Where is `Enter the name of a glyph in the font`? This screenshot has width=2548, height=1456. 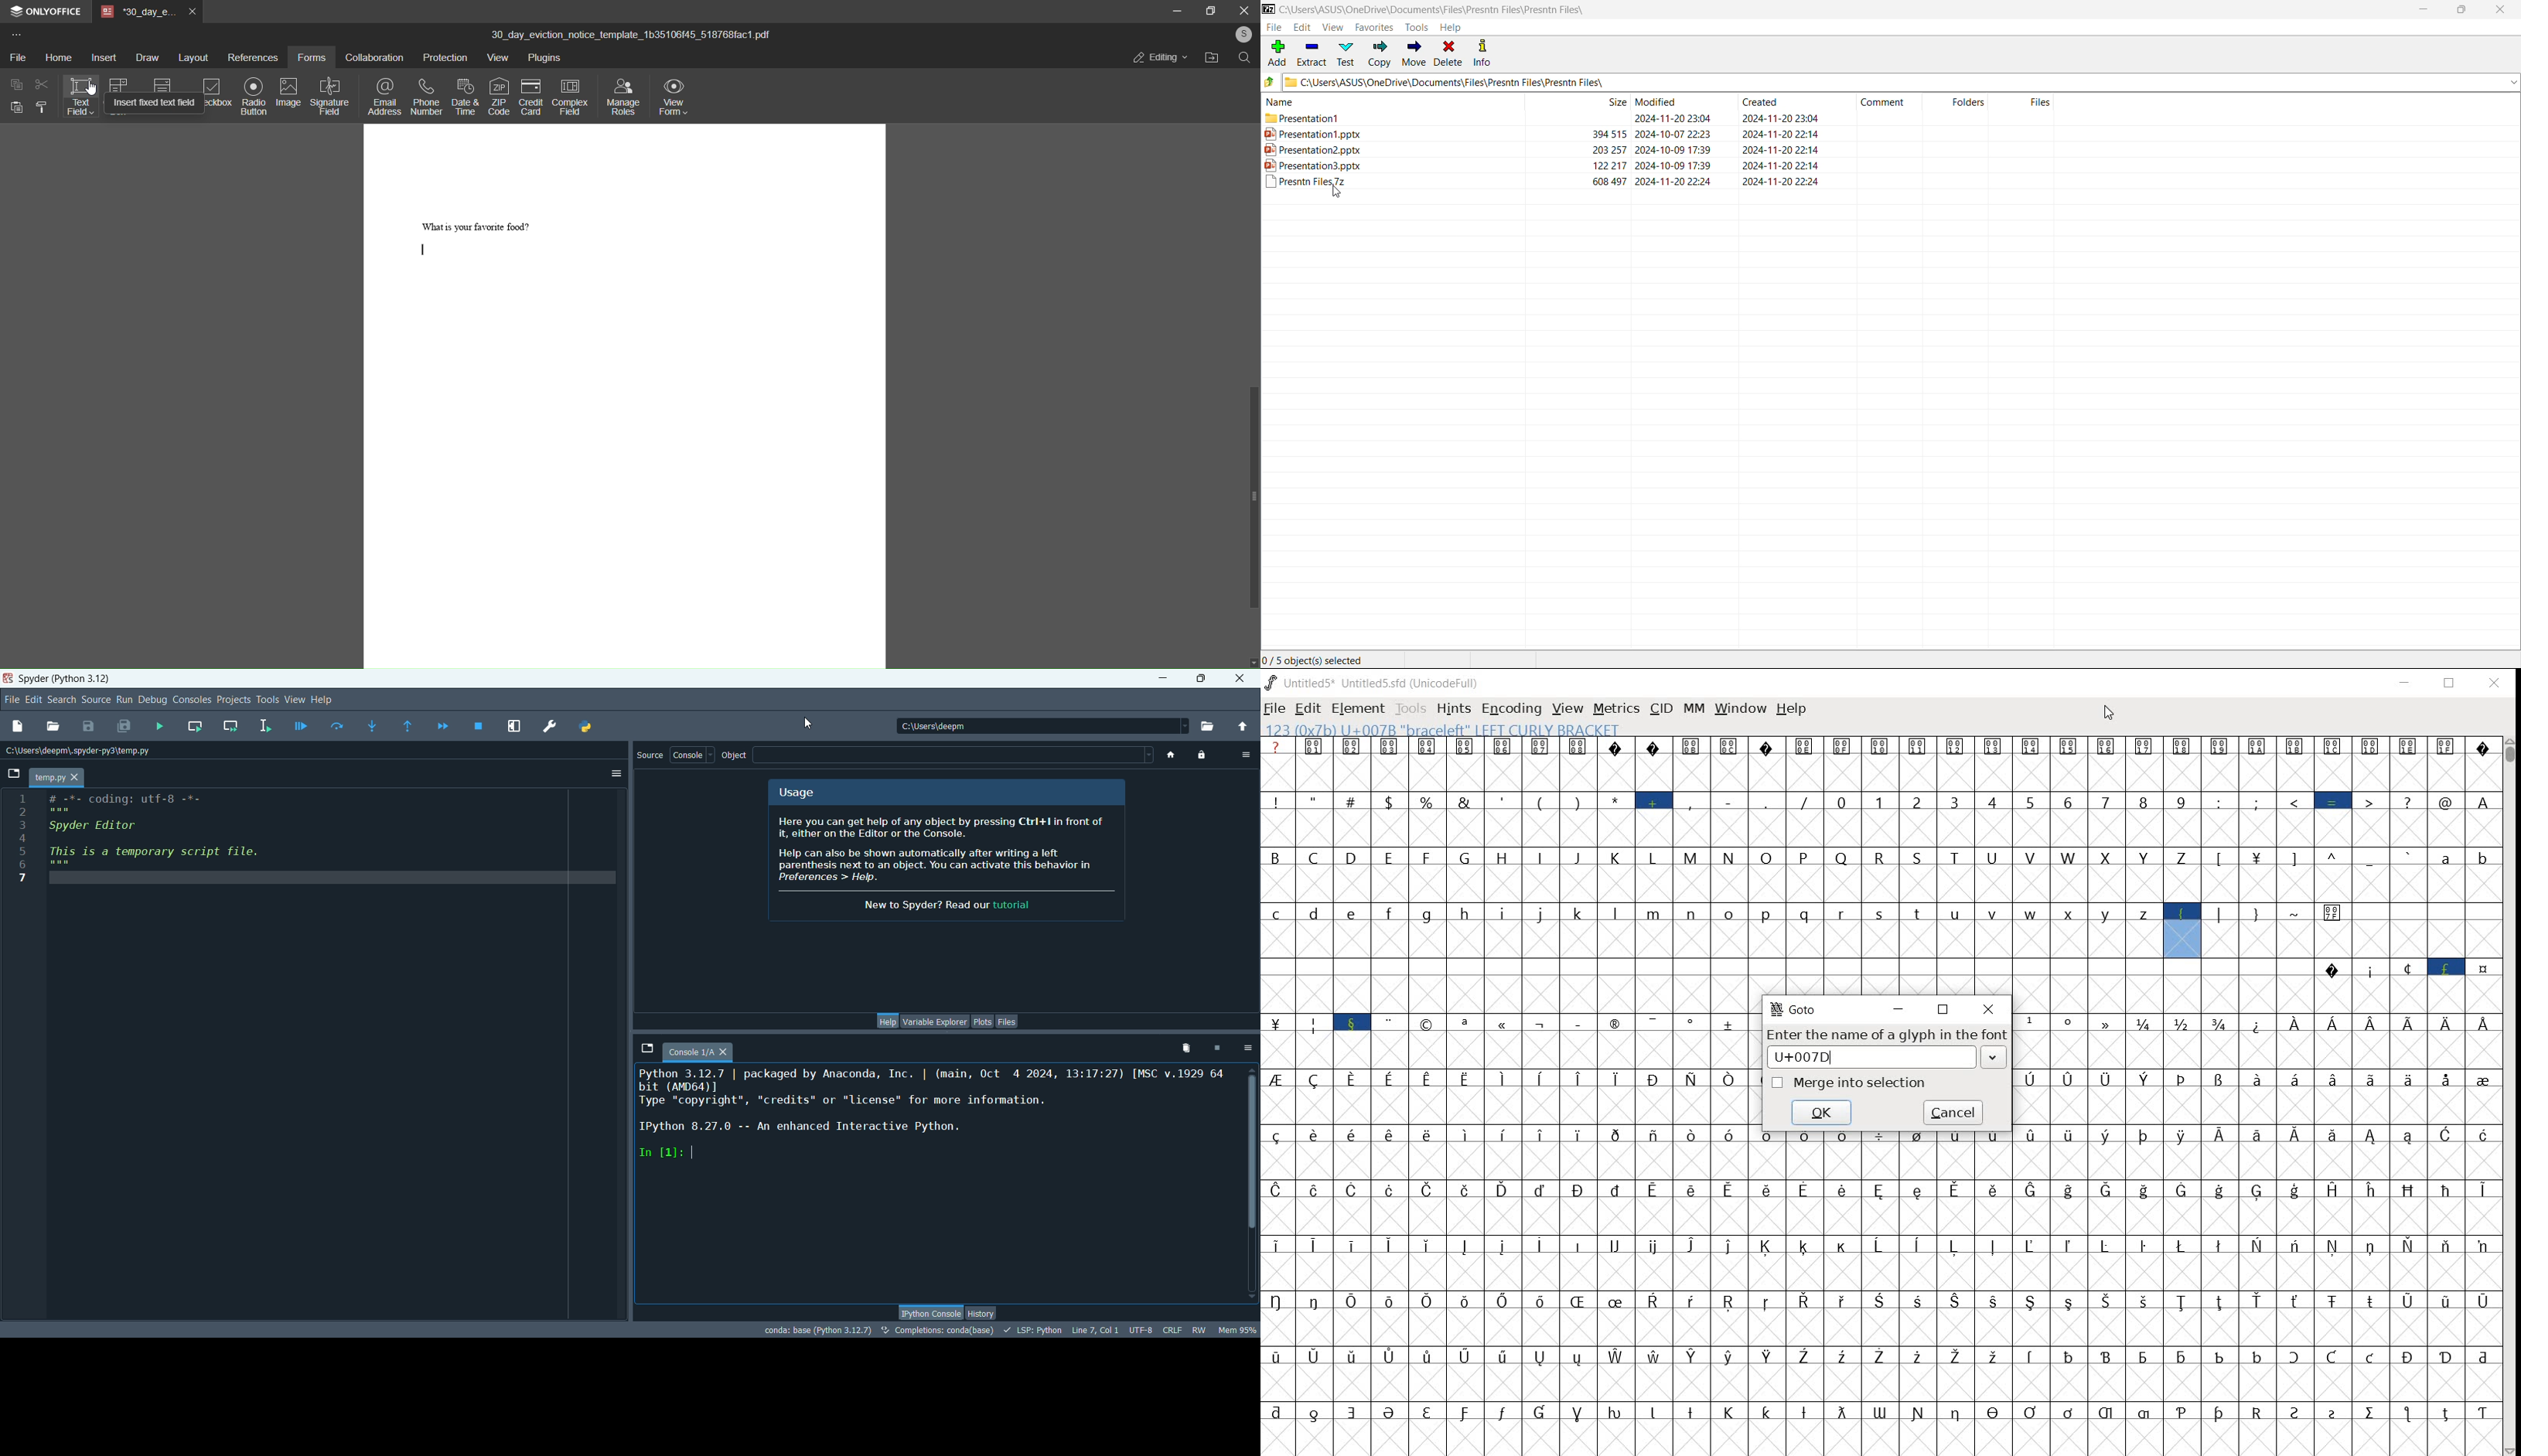 Enter the name of a glyph in the font is located at coordinates (1889, 1049).